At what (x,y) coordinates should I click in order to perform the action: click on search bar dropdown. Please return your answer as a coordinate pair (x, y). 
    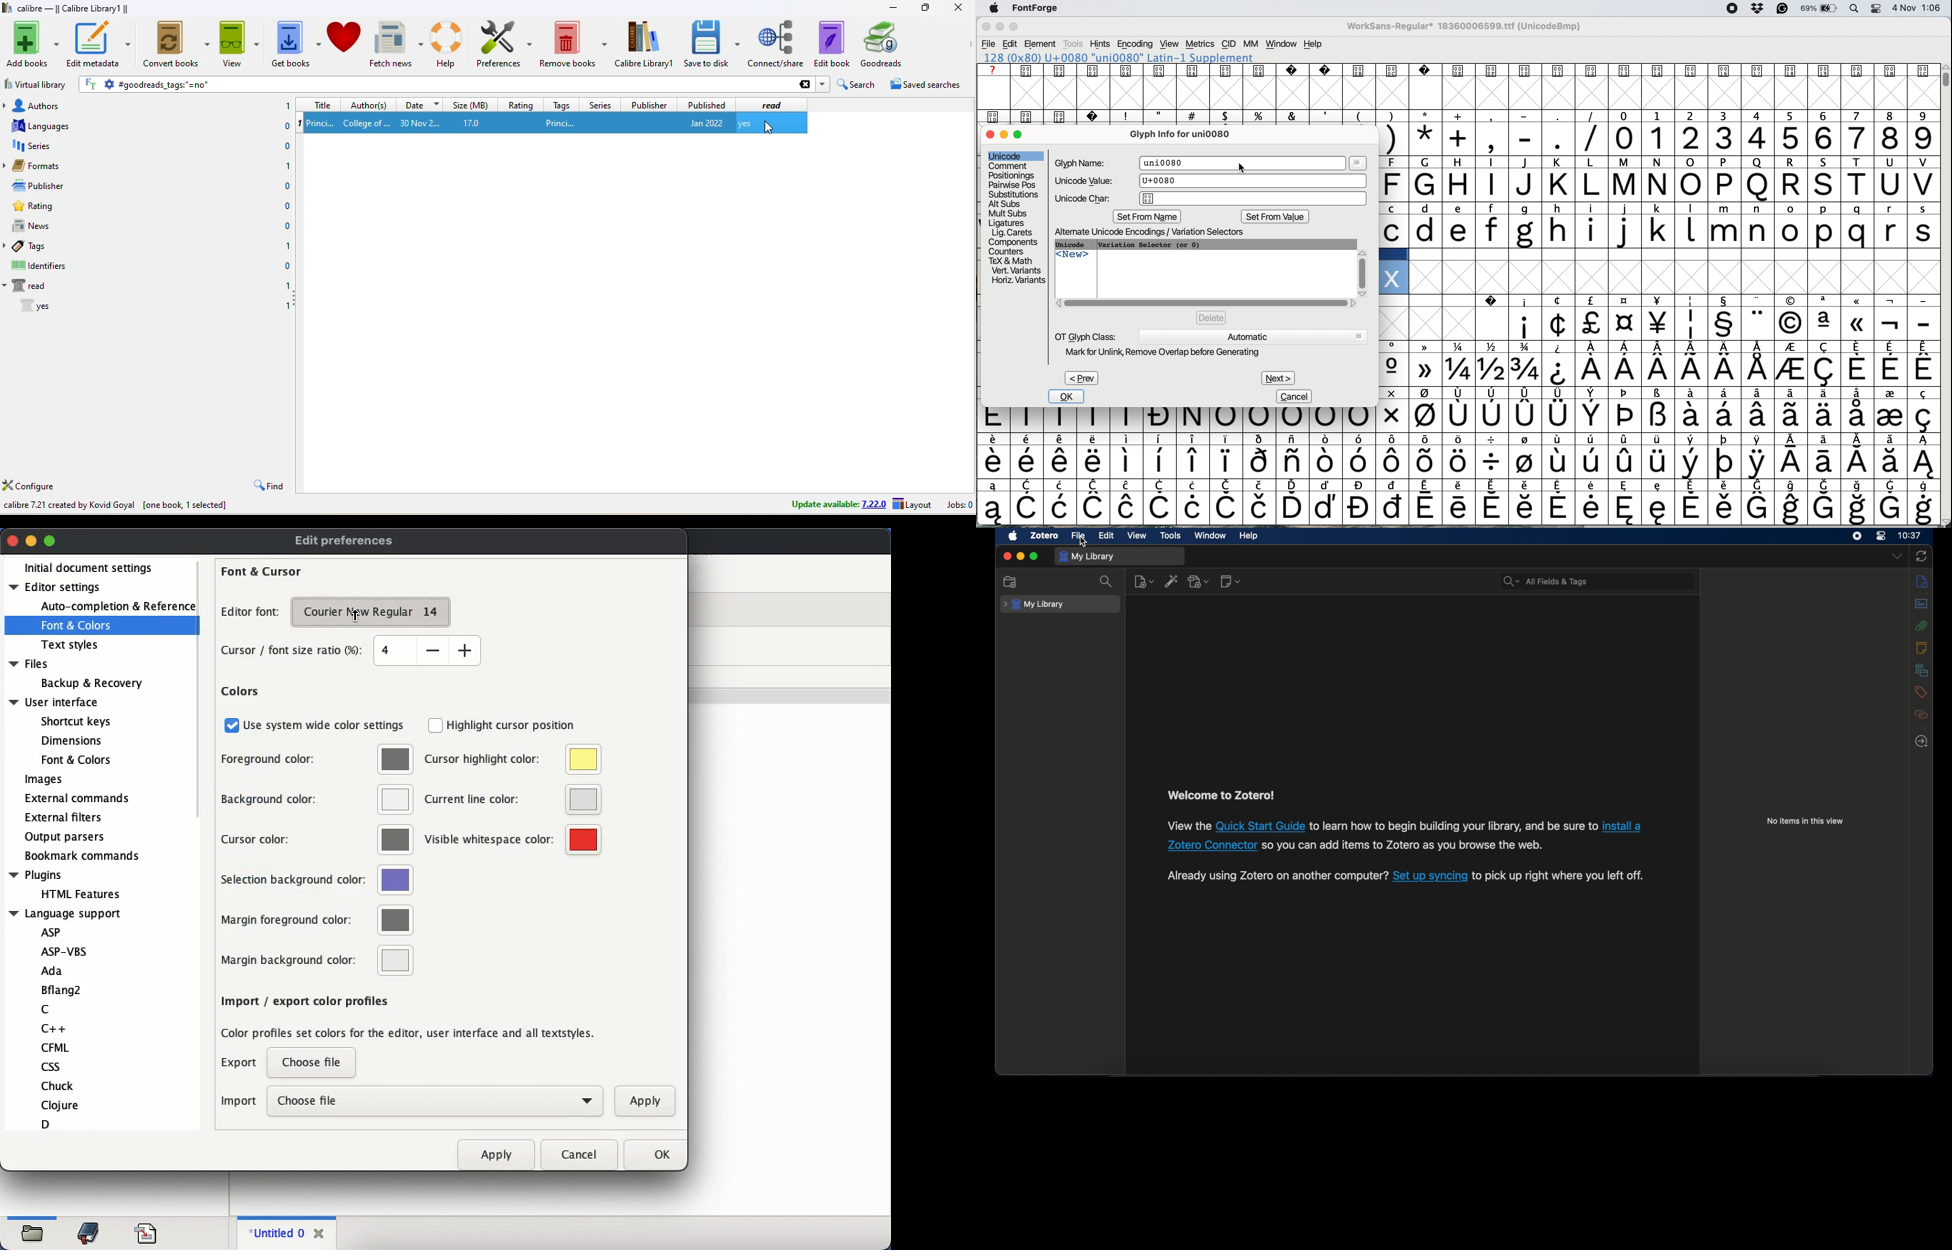
    Looking at the image, I should click on (1509, 582).